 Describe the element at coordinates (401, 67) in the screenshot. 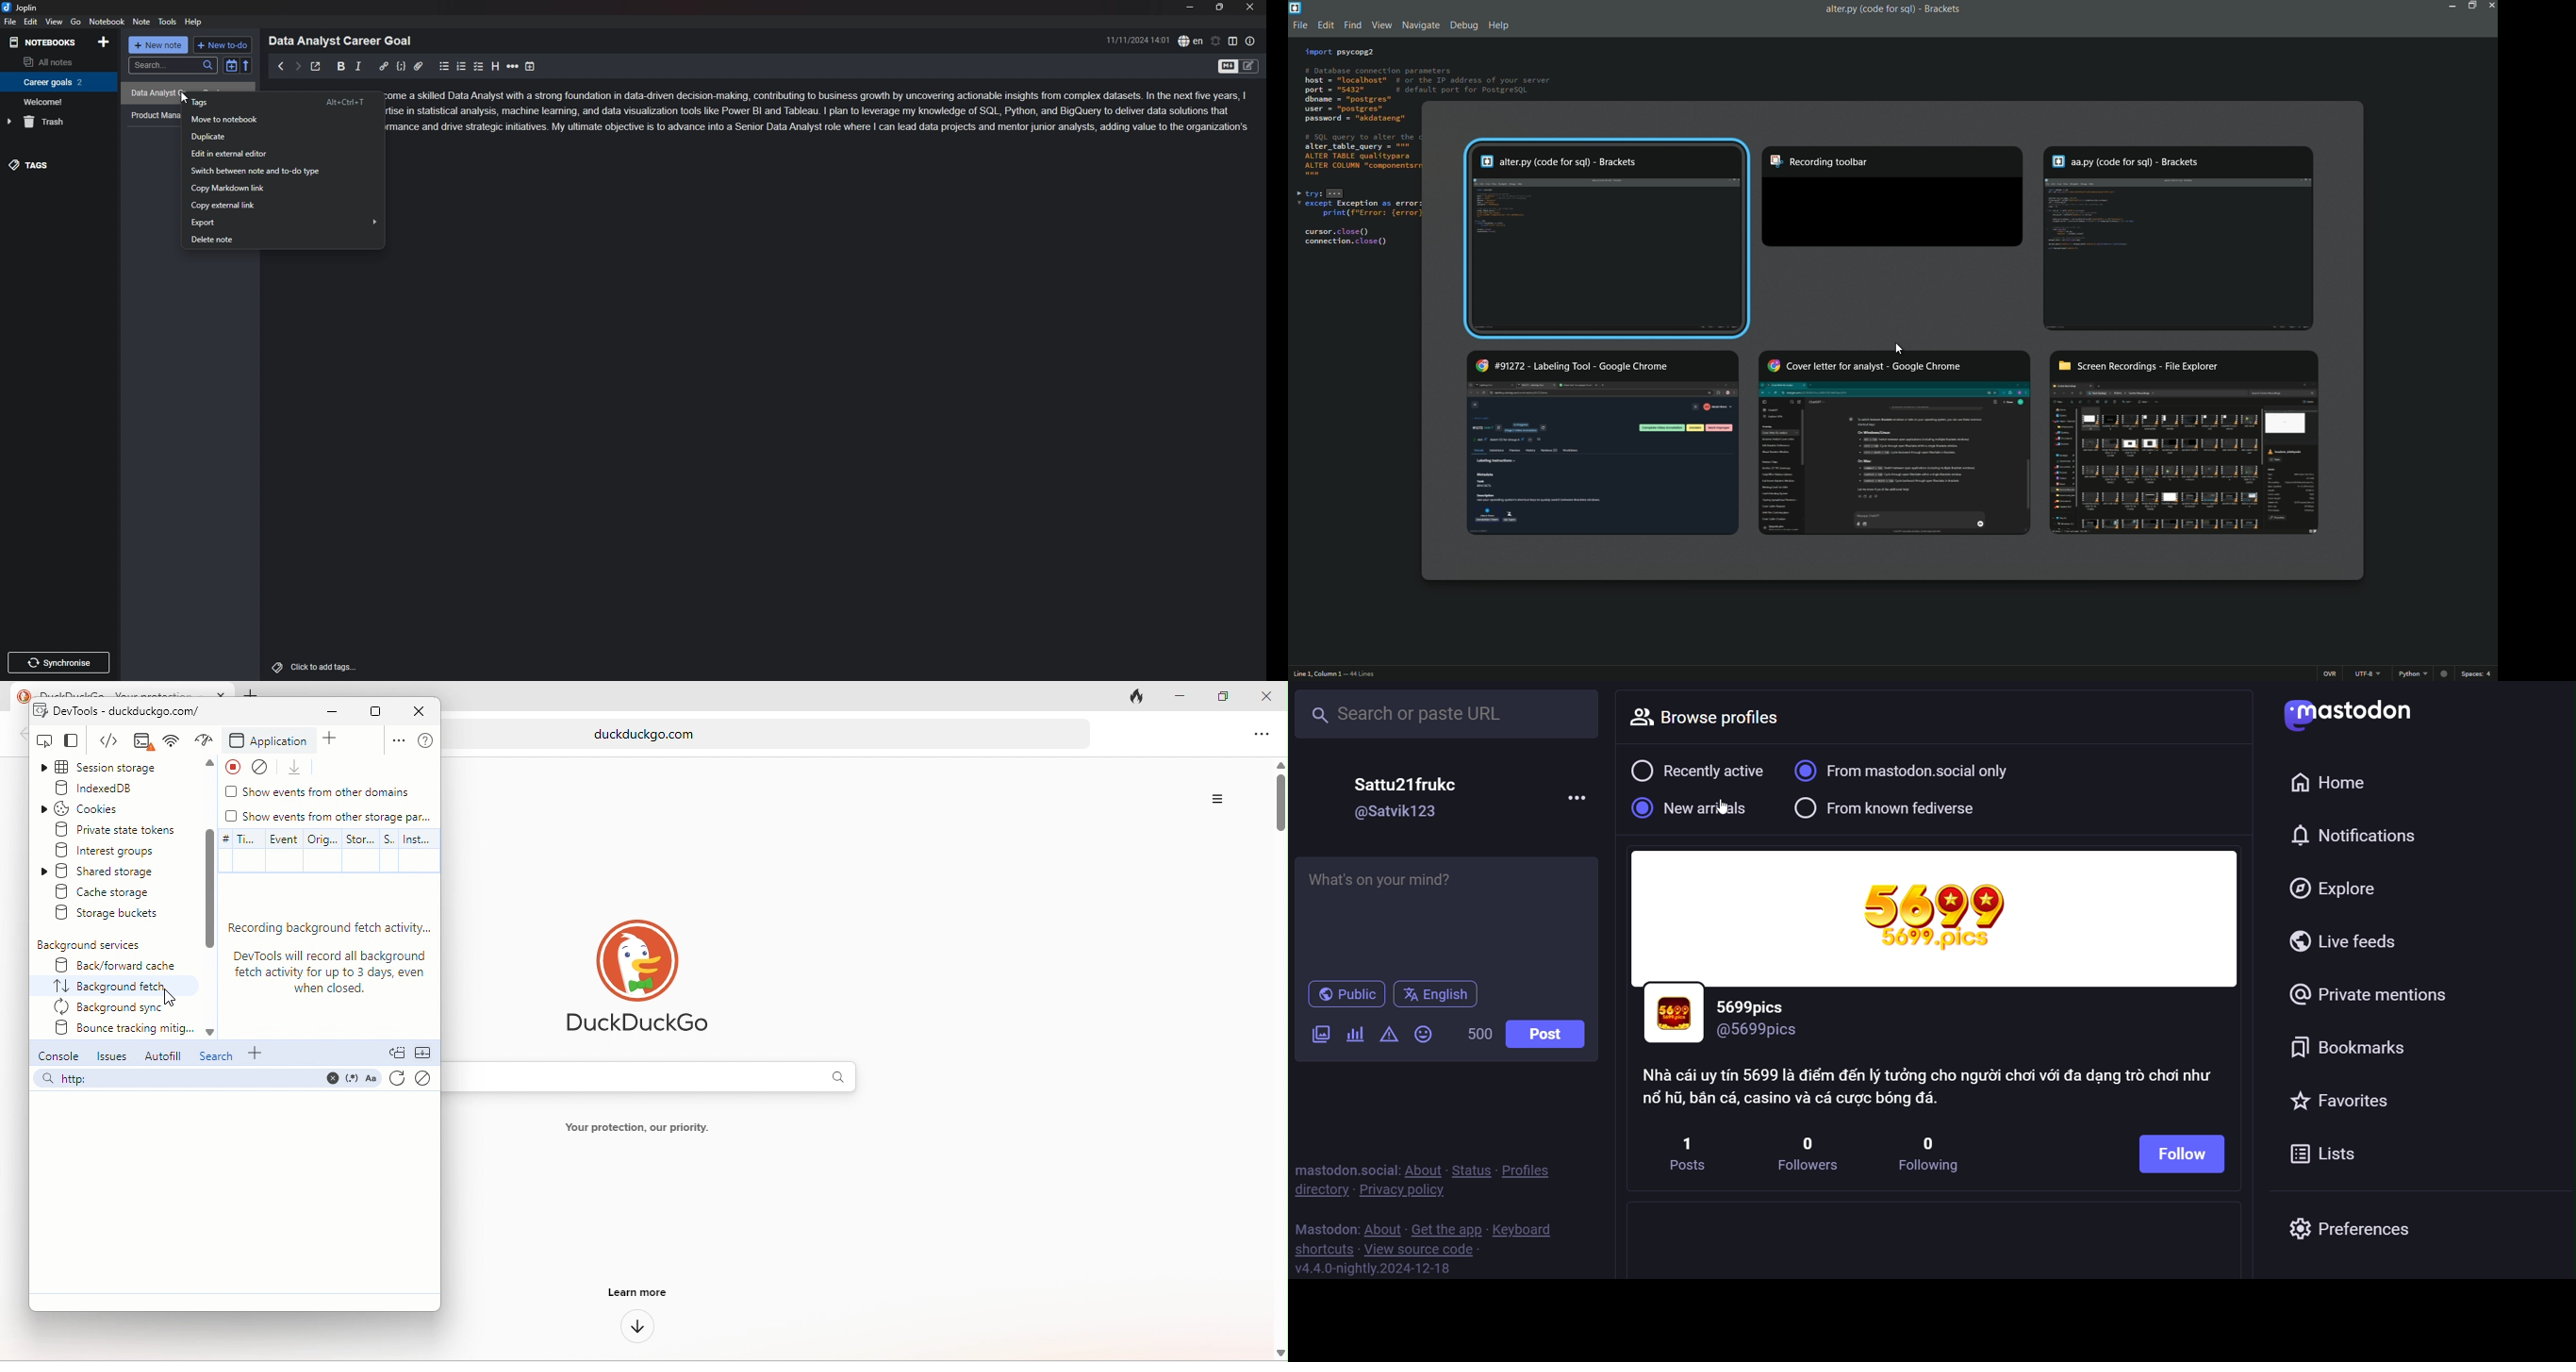

I see `code` at that location.